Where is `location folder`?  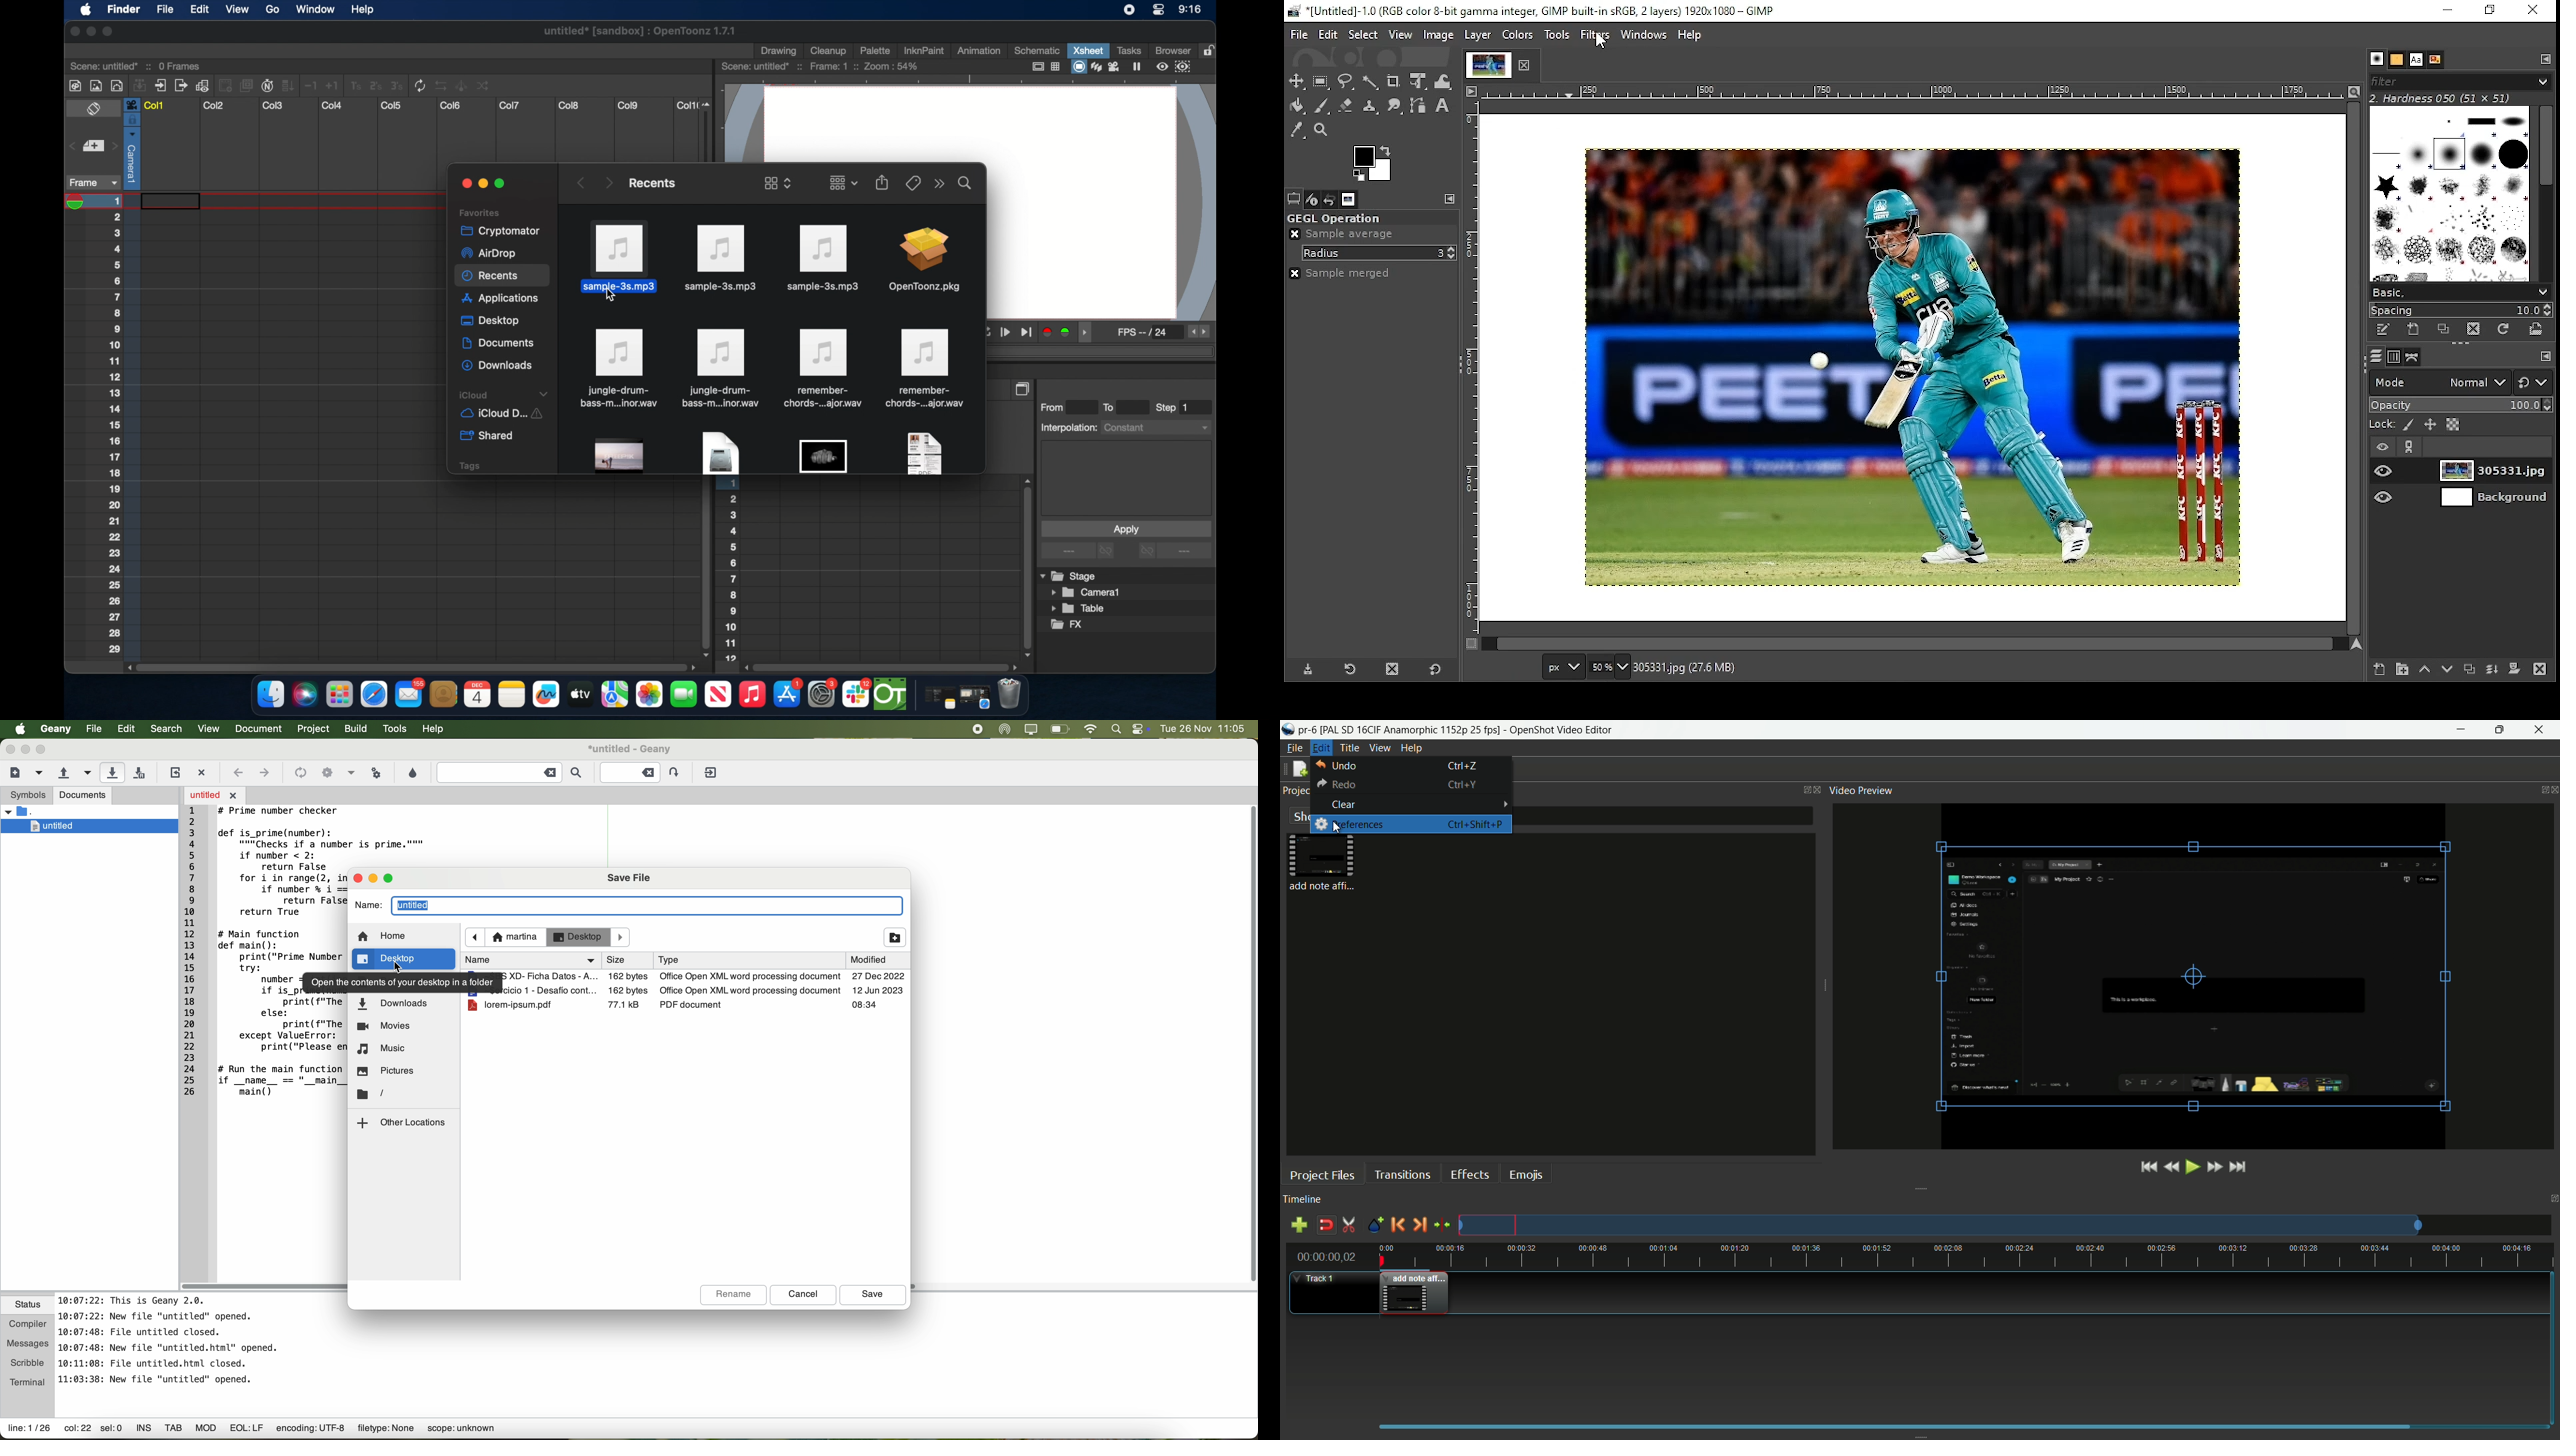
location folder is located at coordinates (404, 1094).